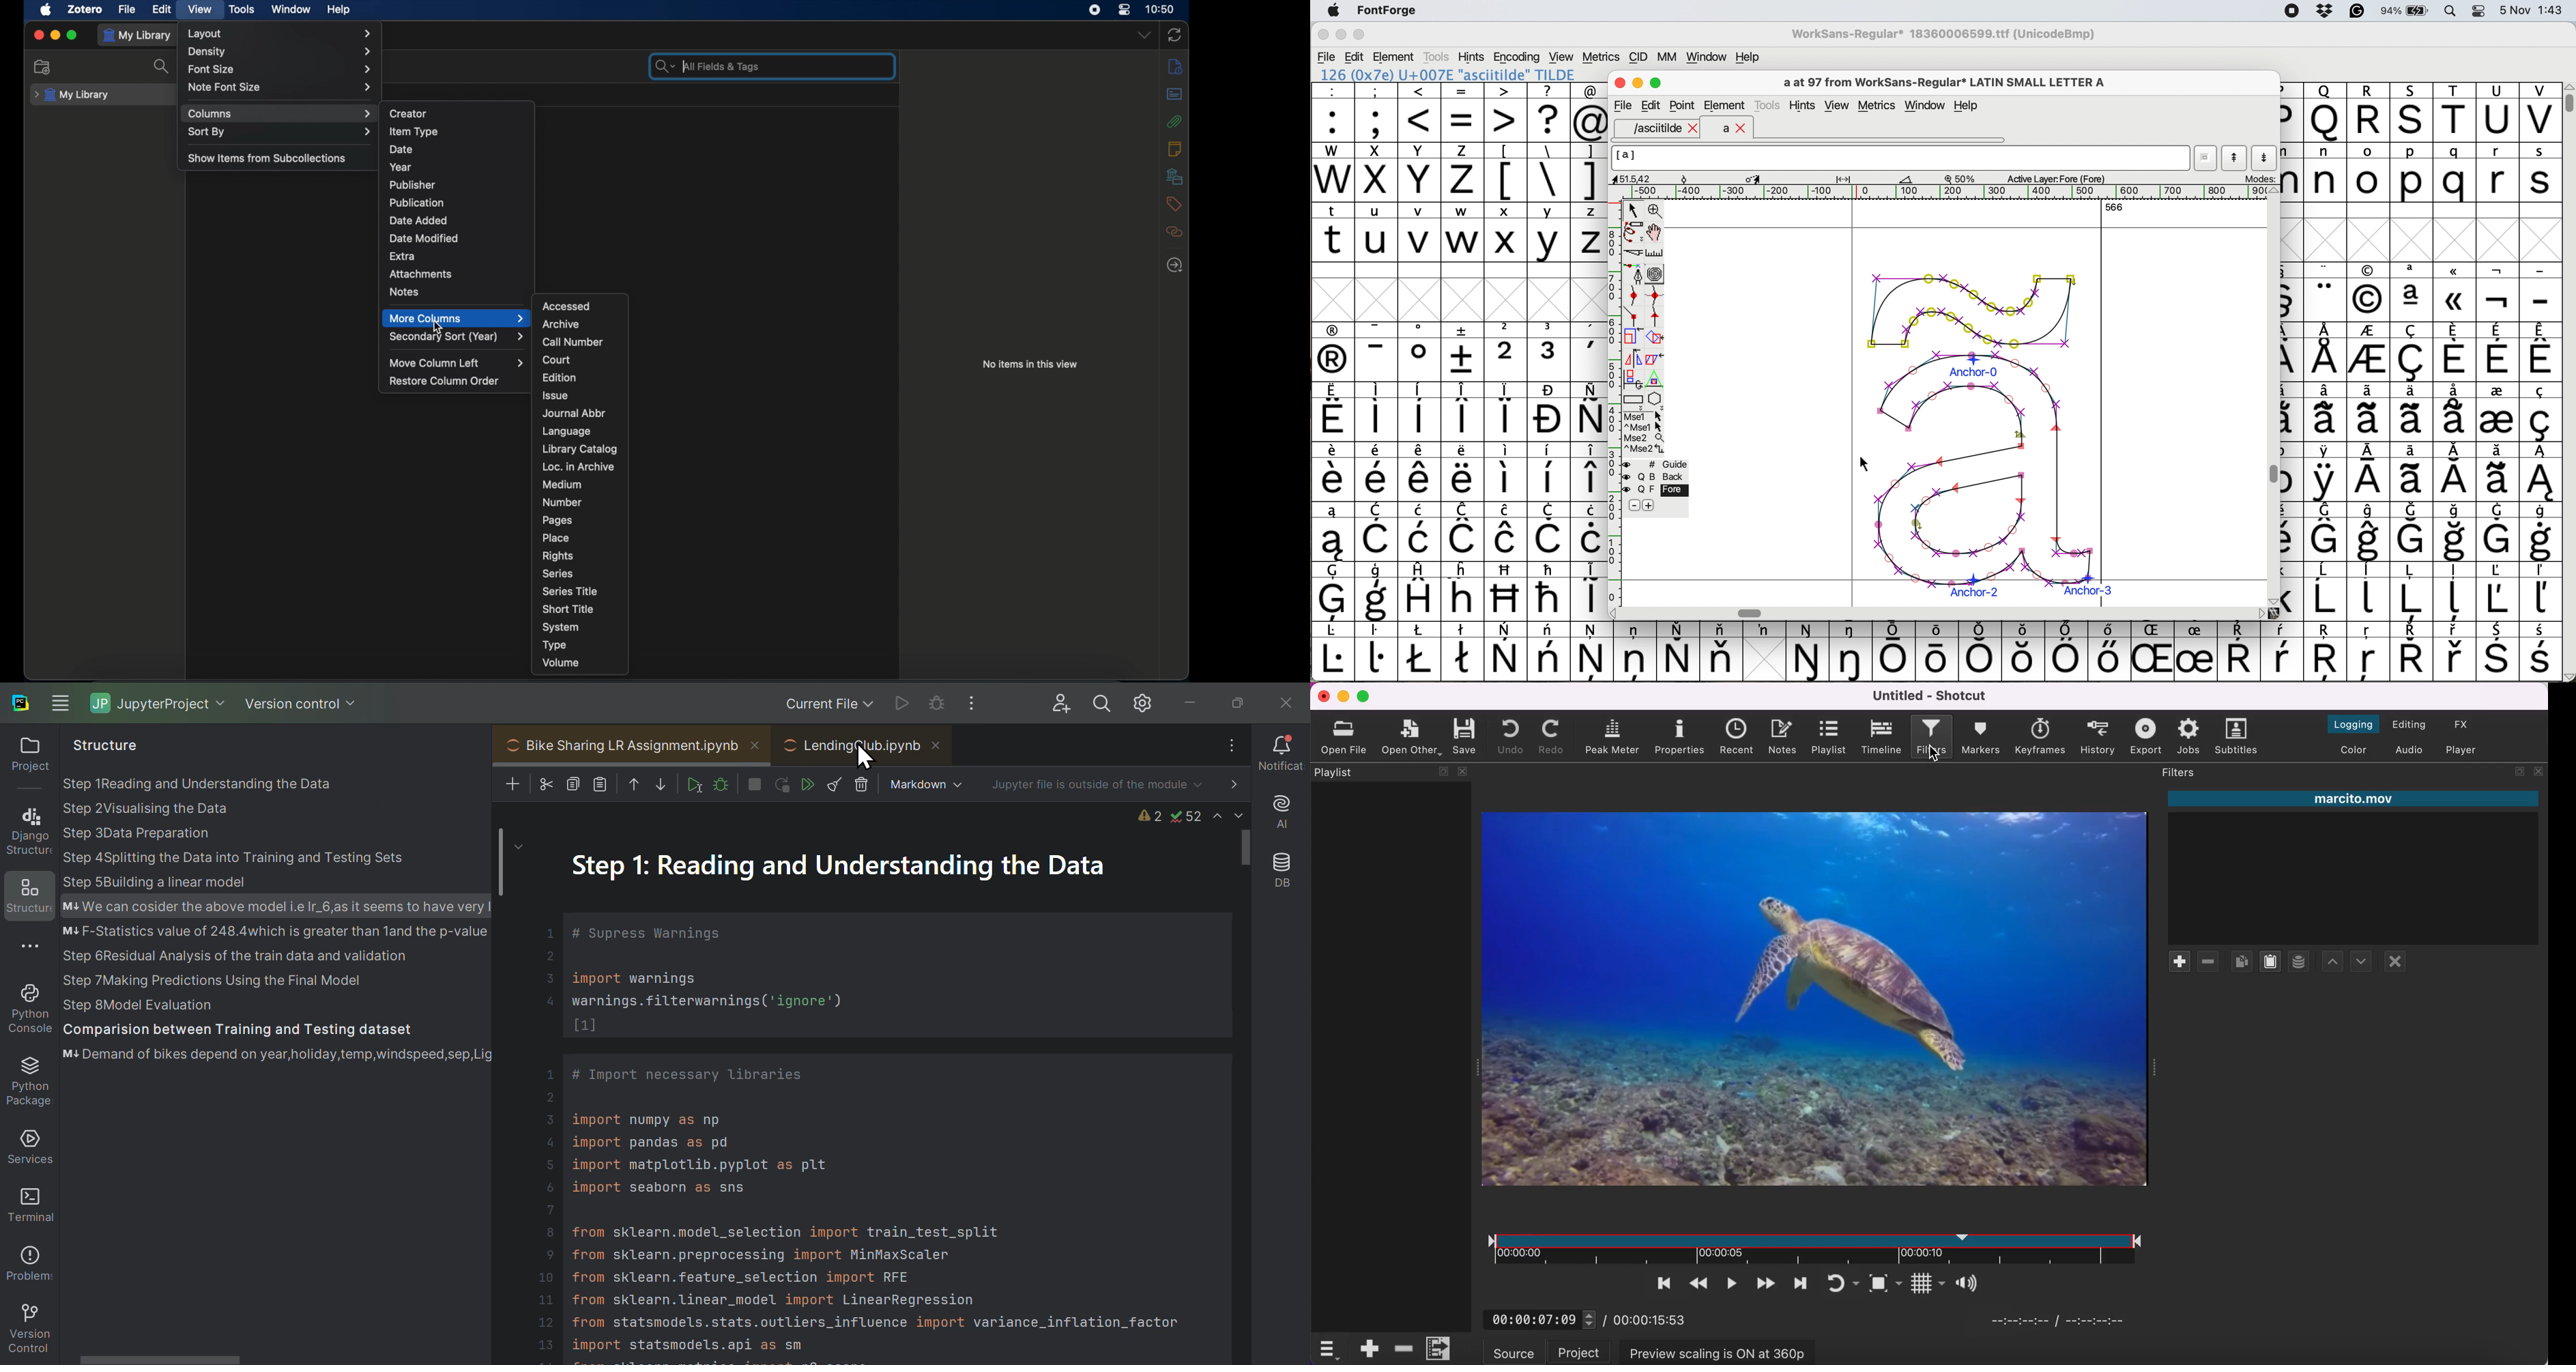  I want to click on apple, so click(46, 9).